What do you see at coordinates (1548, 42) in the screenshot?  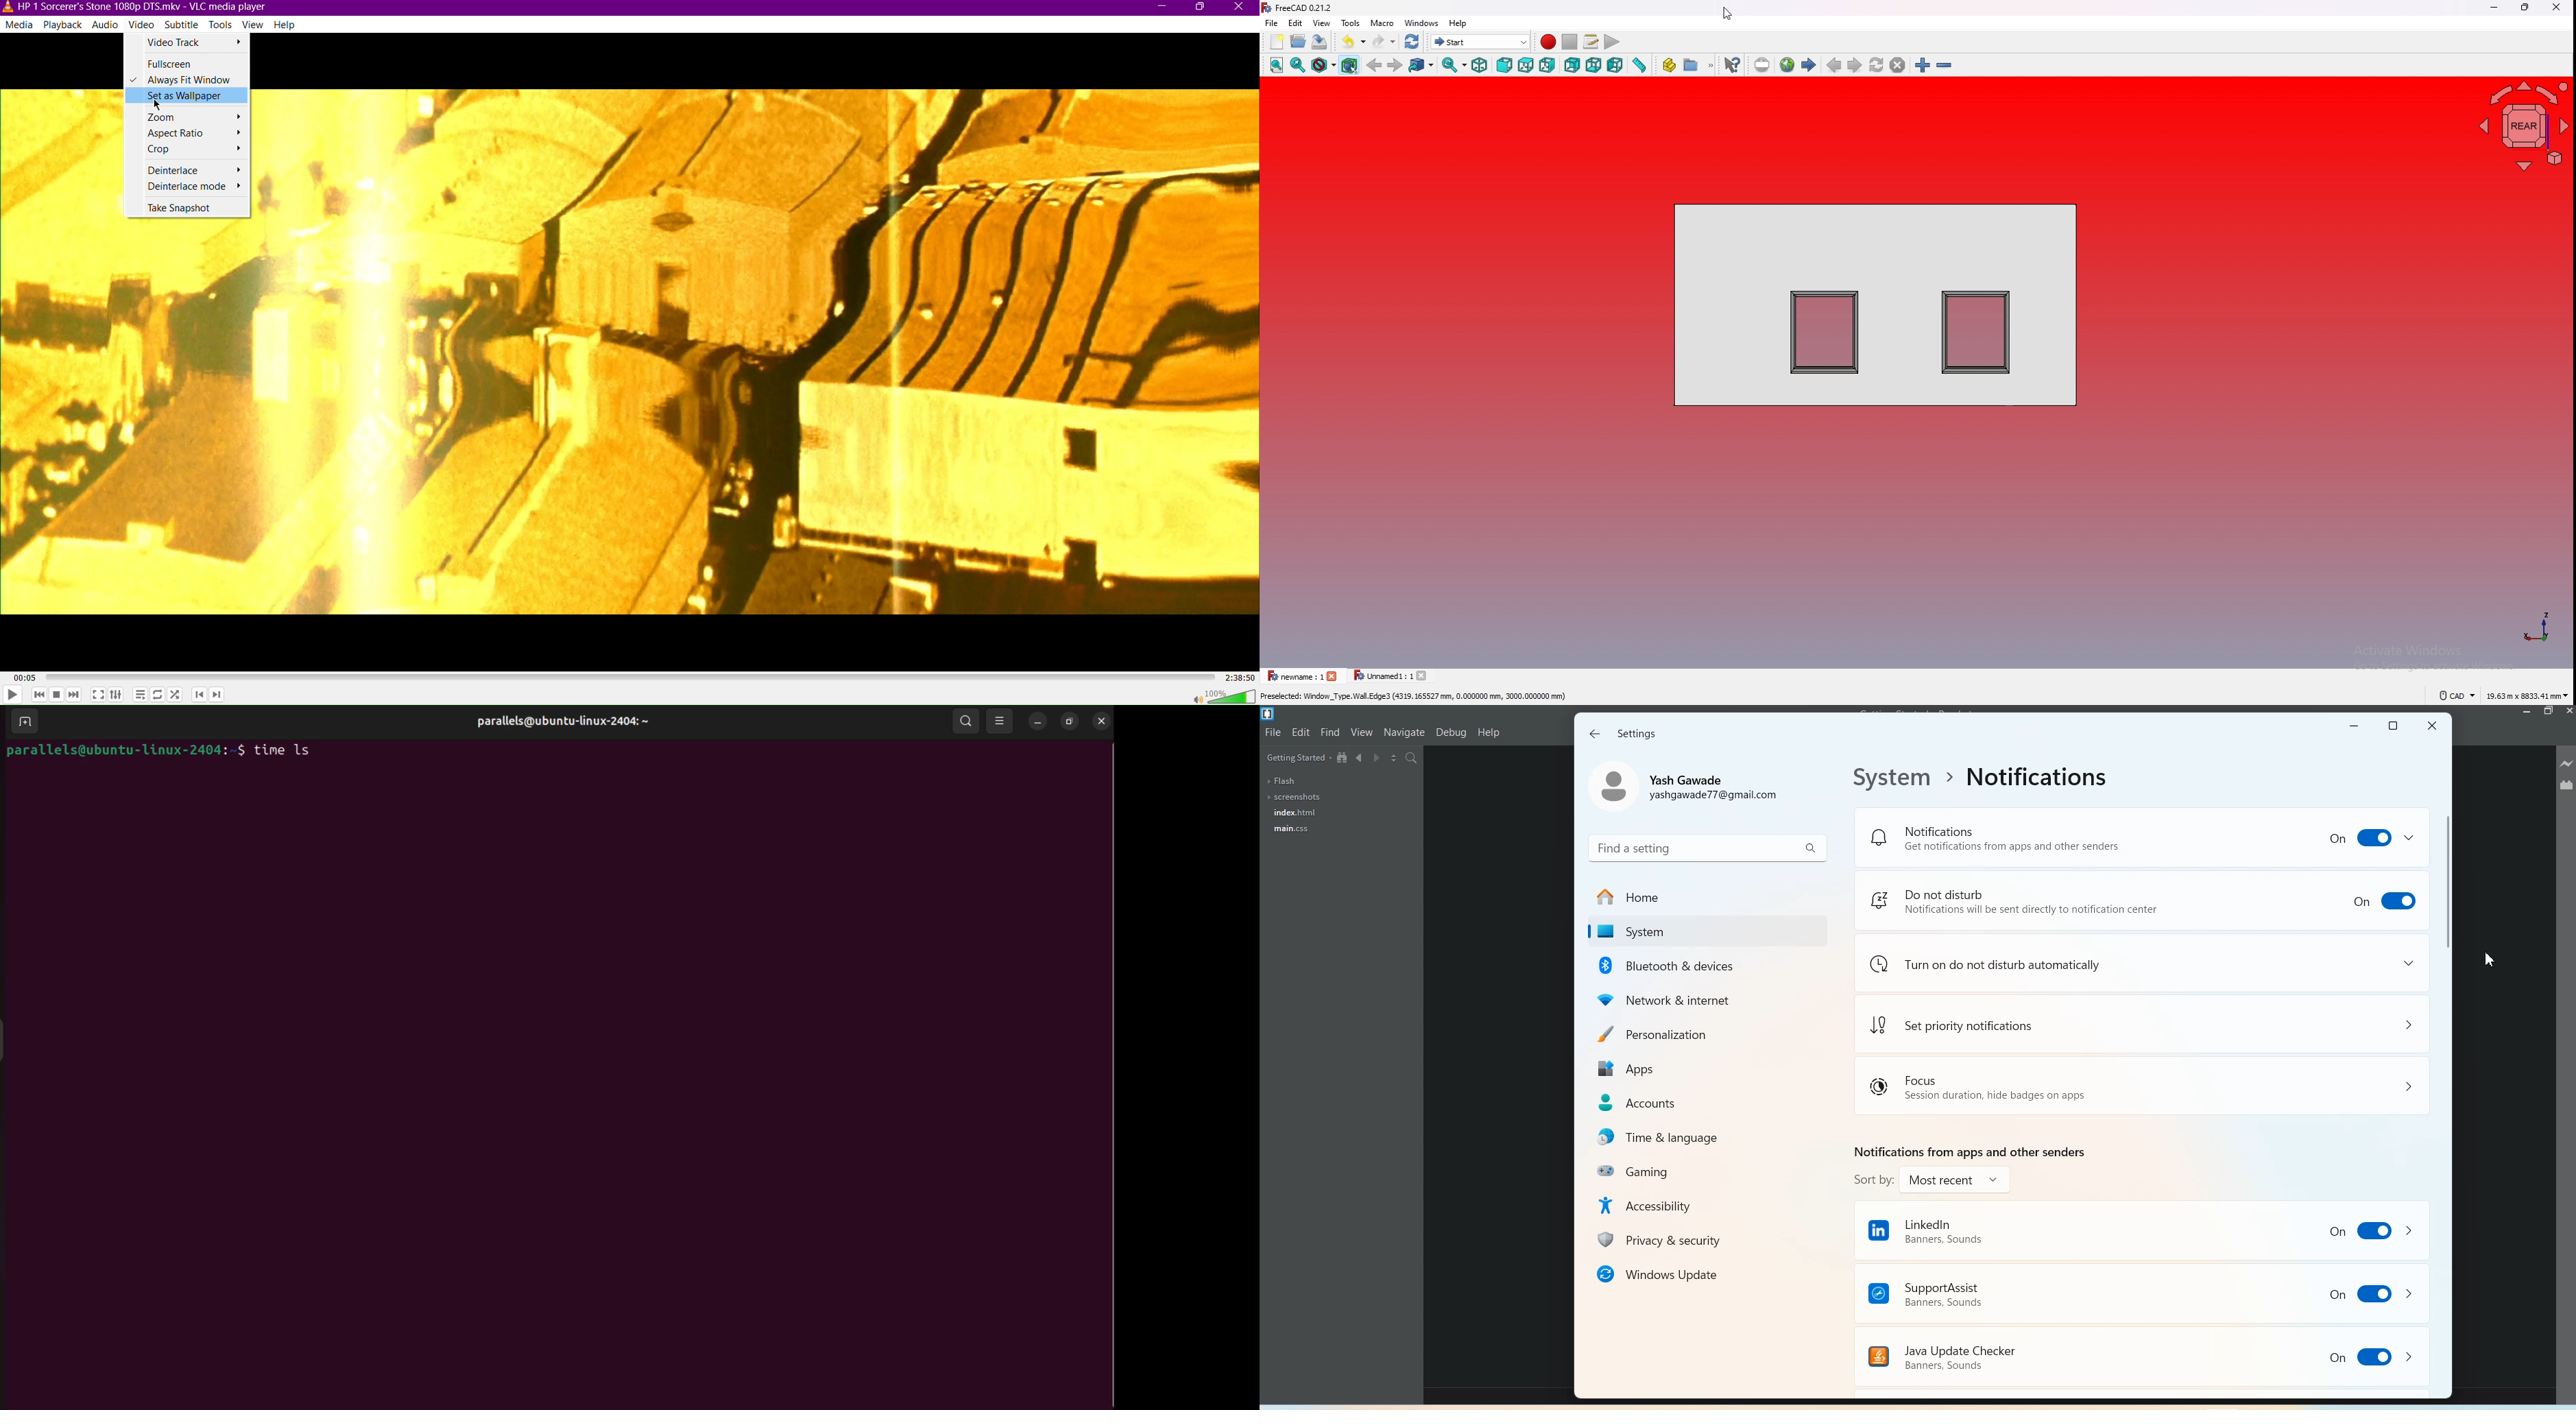 I see `record macro` at bounding box center [1548, 42].